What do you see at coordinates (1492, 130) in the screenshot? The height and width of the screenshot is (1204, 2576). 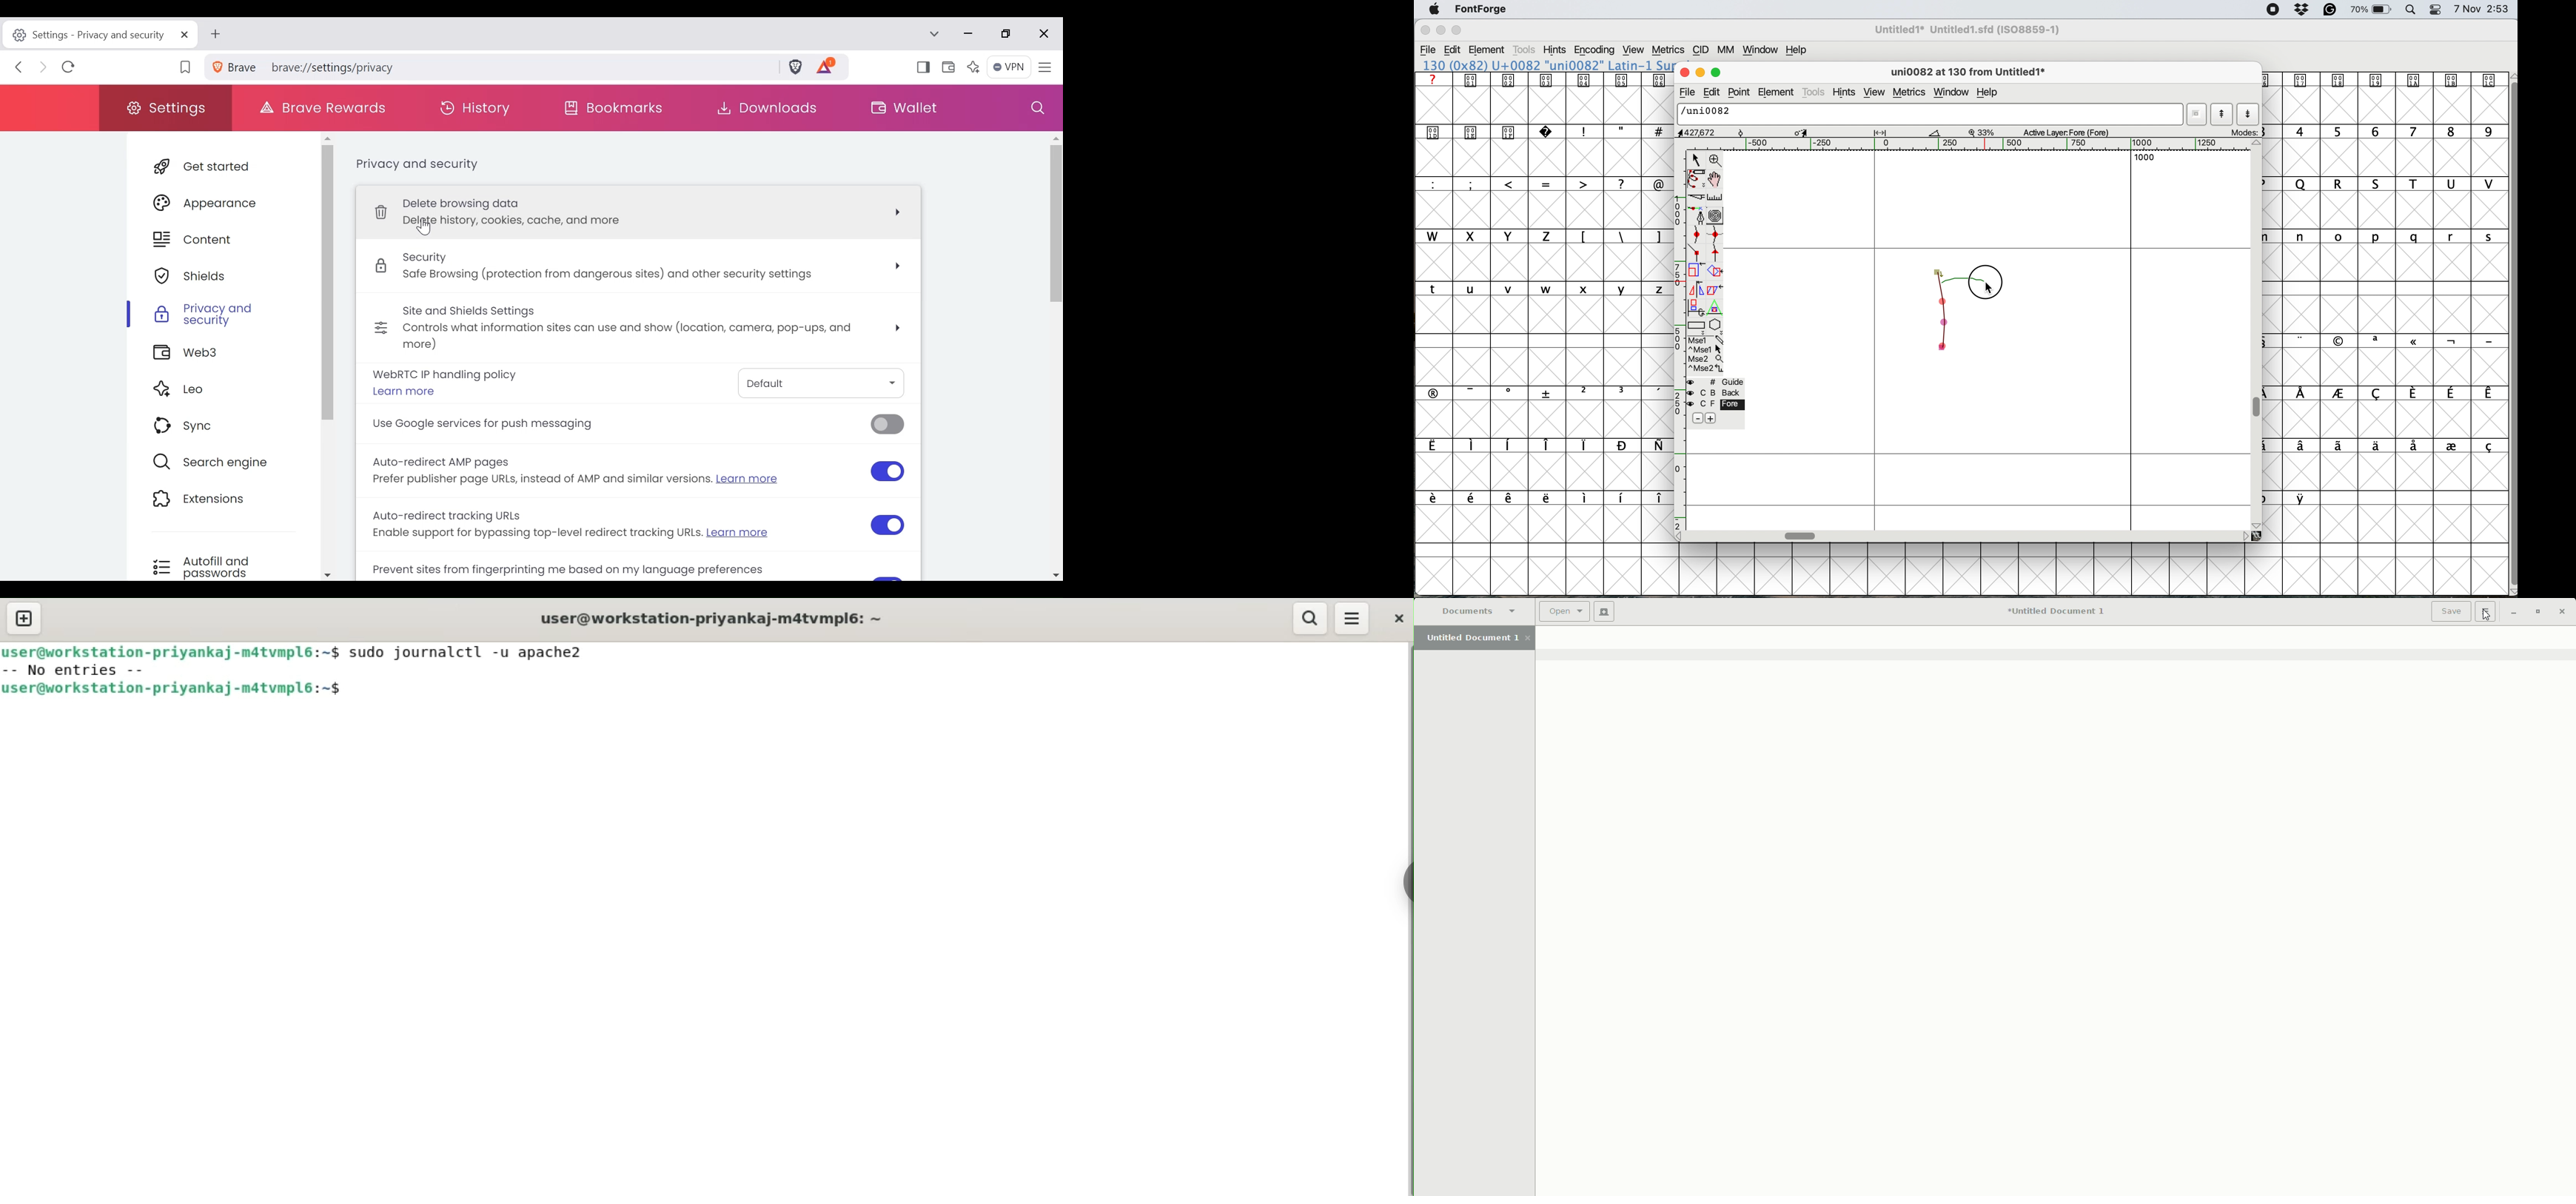 I see `special icons` at bounding box center [1492, 130].